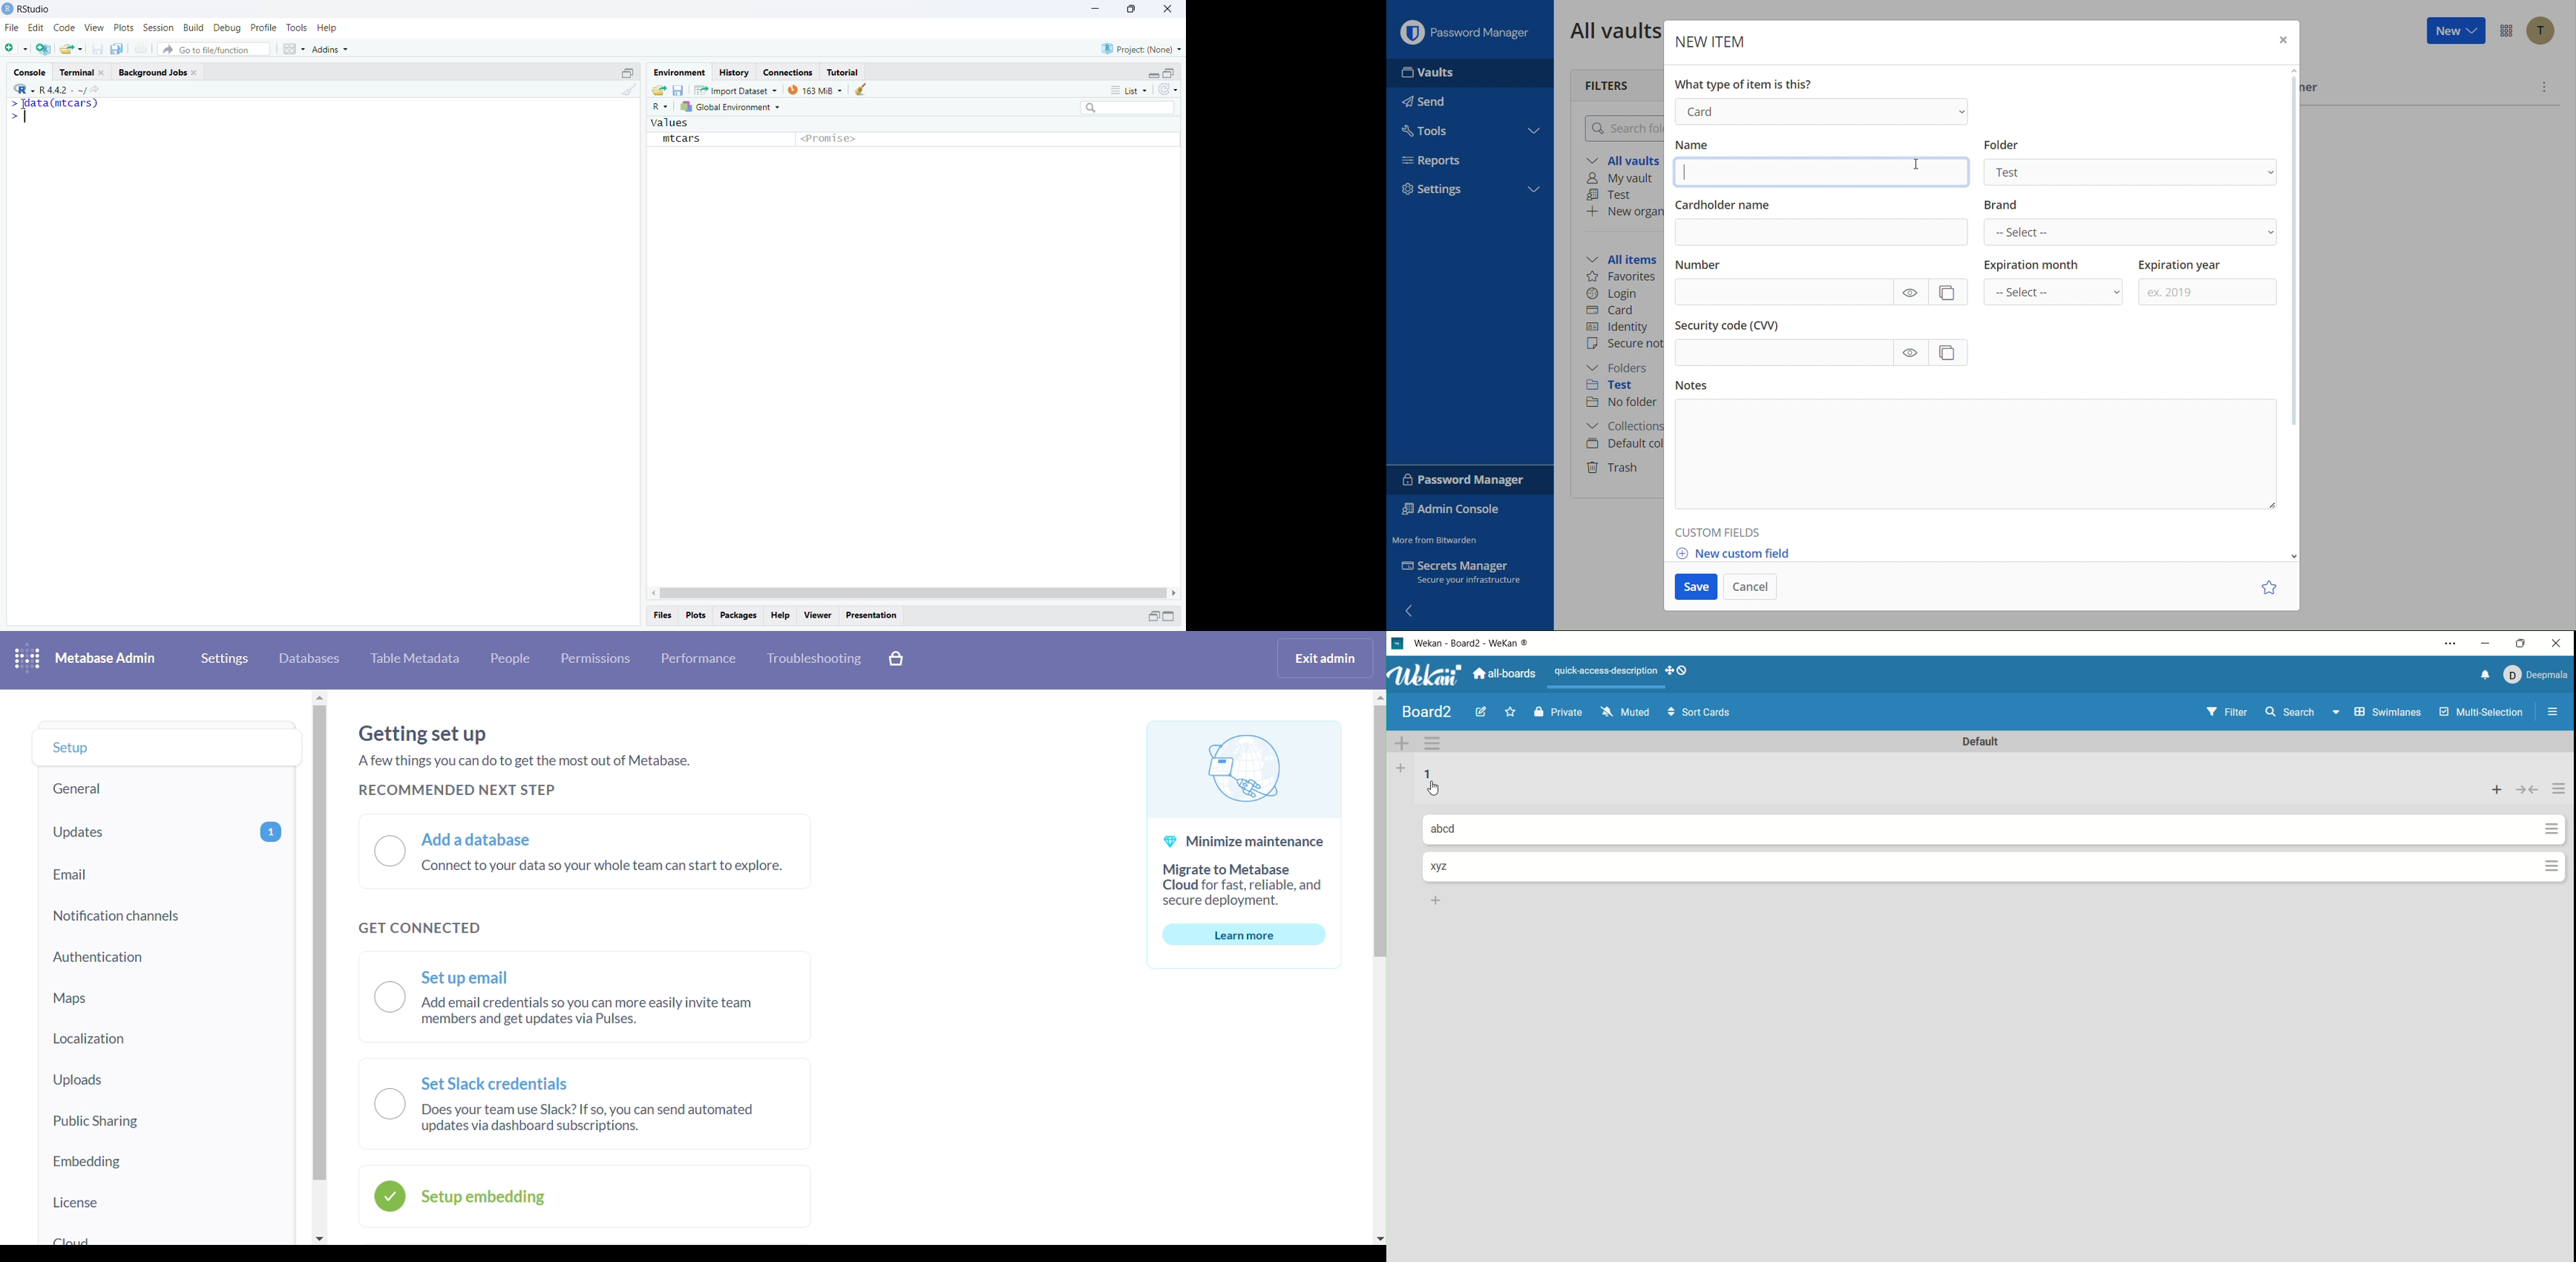 Image resolution: width=2576 pixels, height=1288 pixels. I want to click on account, so click(2534, 673).